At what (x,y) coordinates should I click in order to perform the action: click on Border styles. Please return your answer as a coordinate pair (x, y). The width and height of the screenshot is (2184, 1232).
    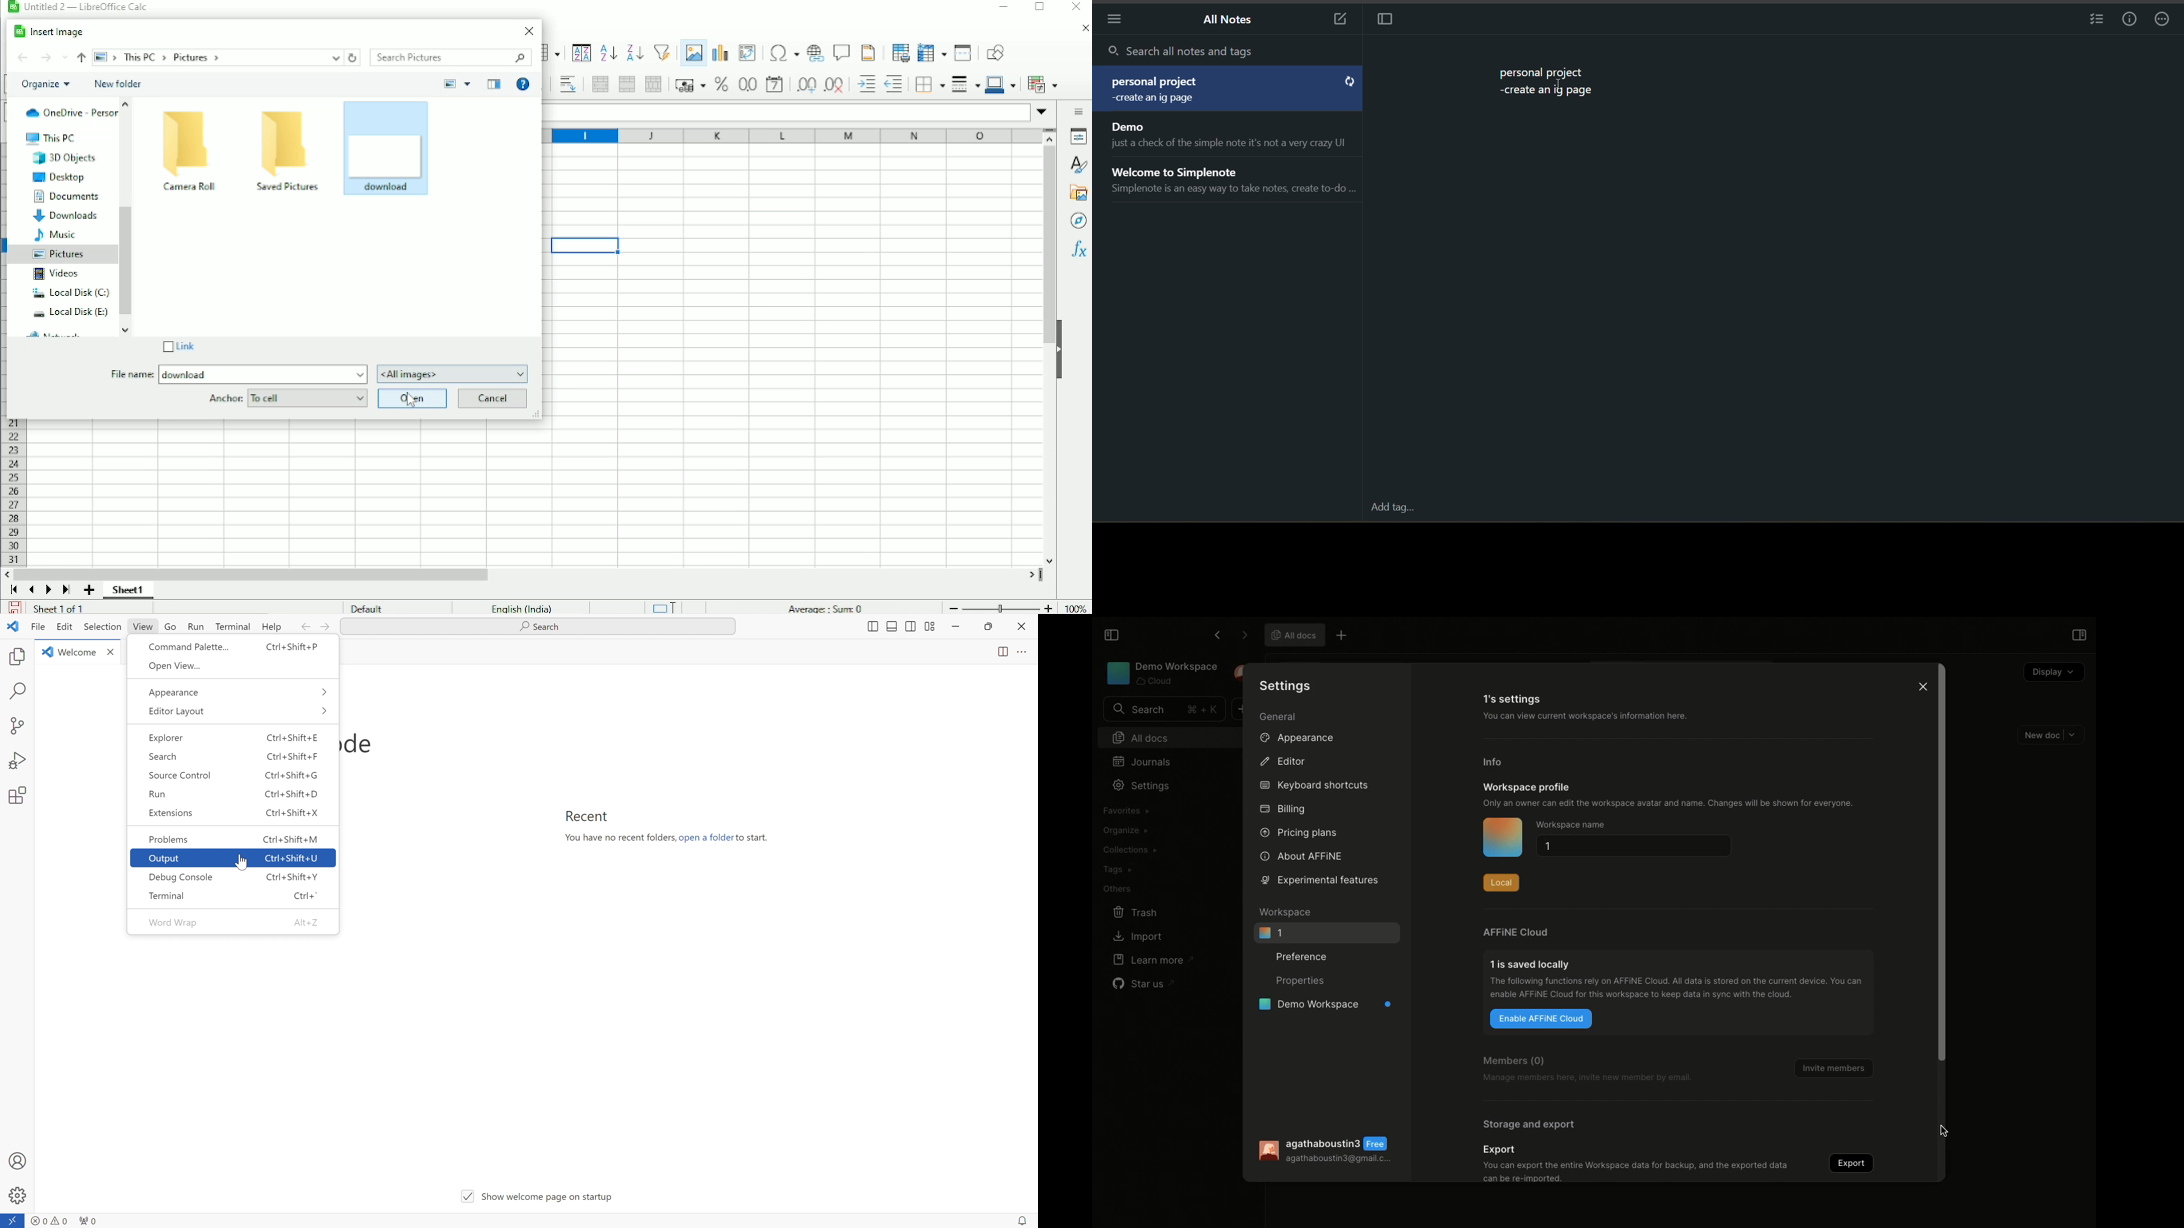
    Looking at the image, I should click on (965, 86).